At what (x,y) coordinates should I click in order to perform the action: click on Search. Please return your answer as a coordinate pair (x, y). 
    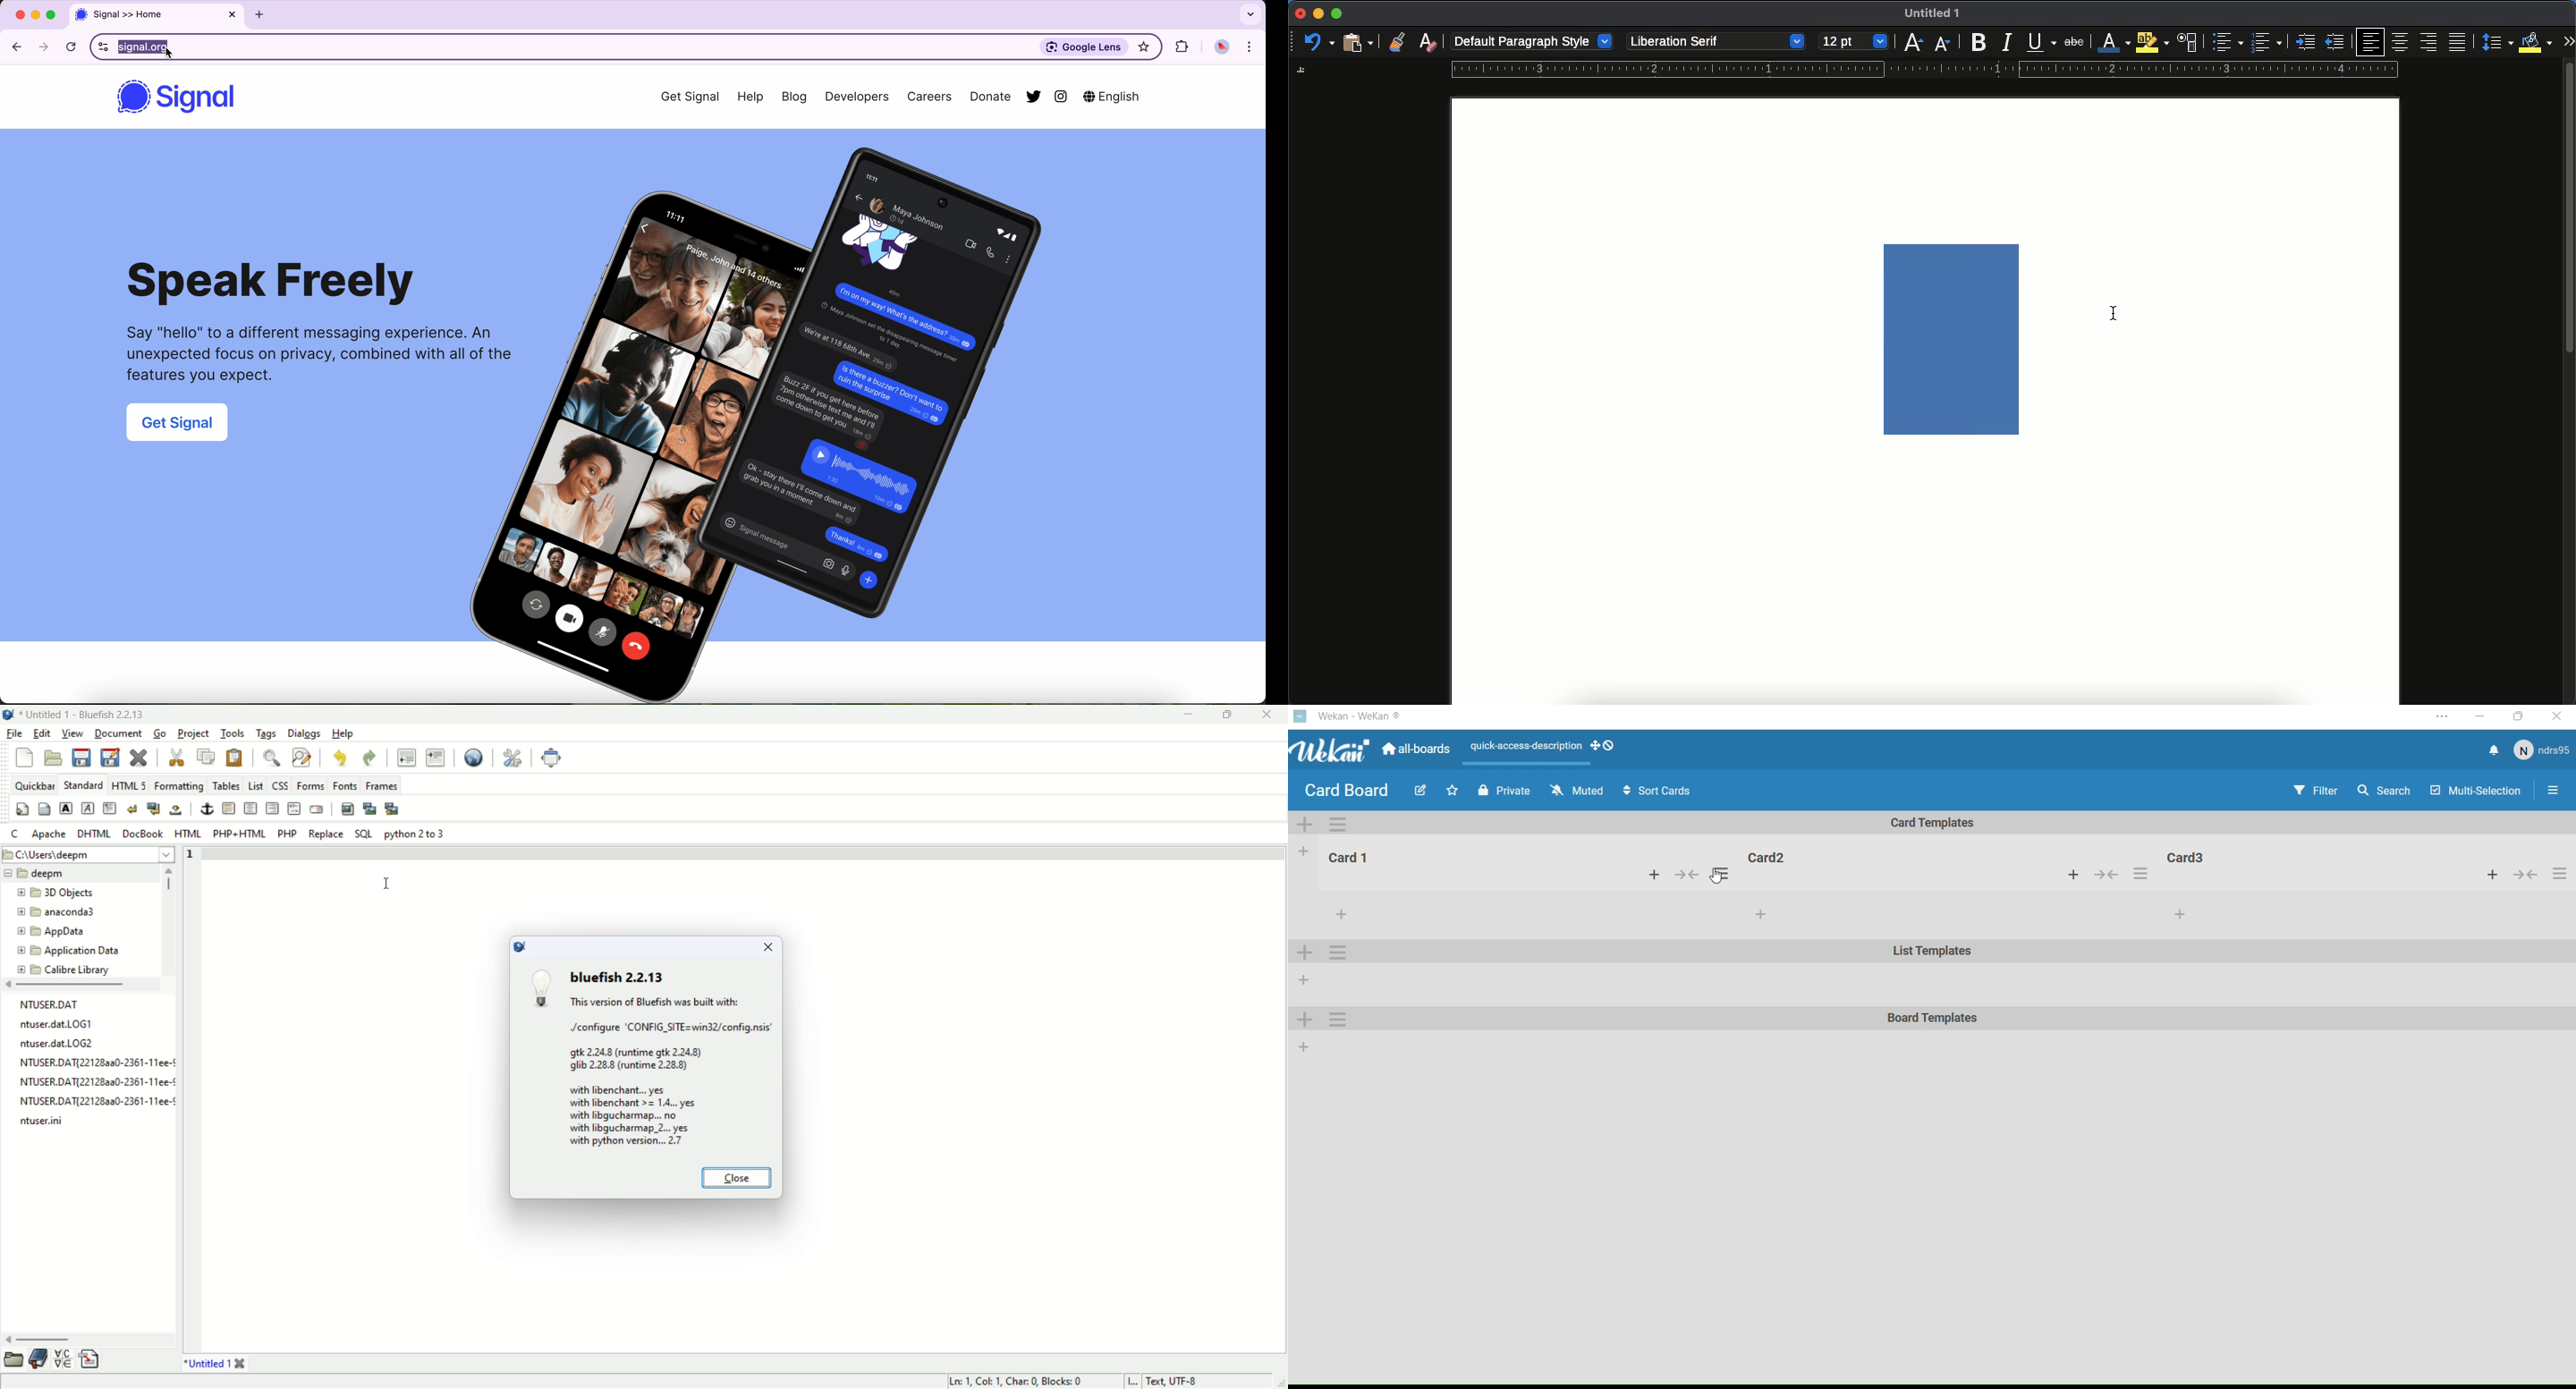
    Looking at the image, I should click on (2385, 793).